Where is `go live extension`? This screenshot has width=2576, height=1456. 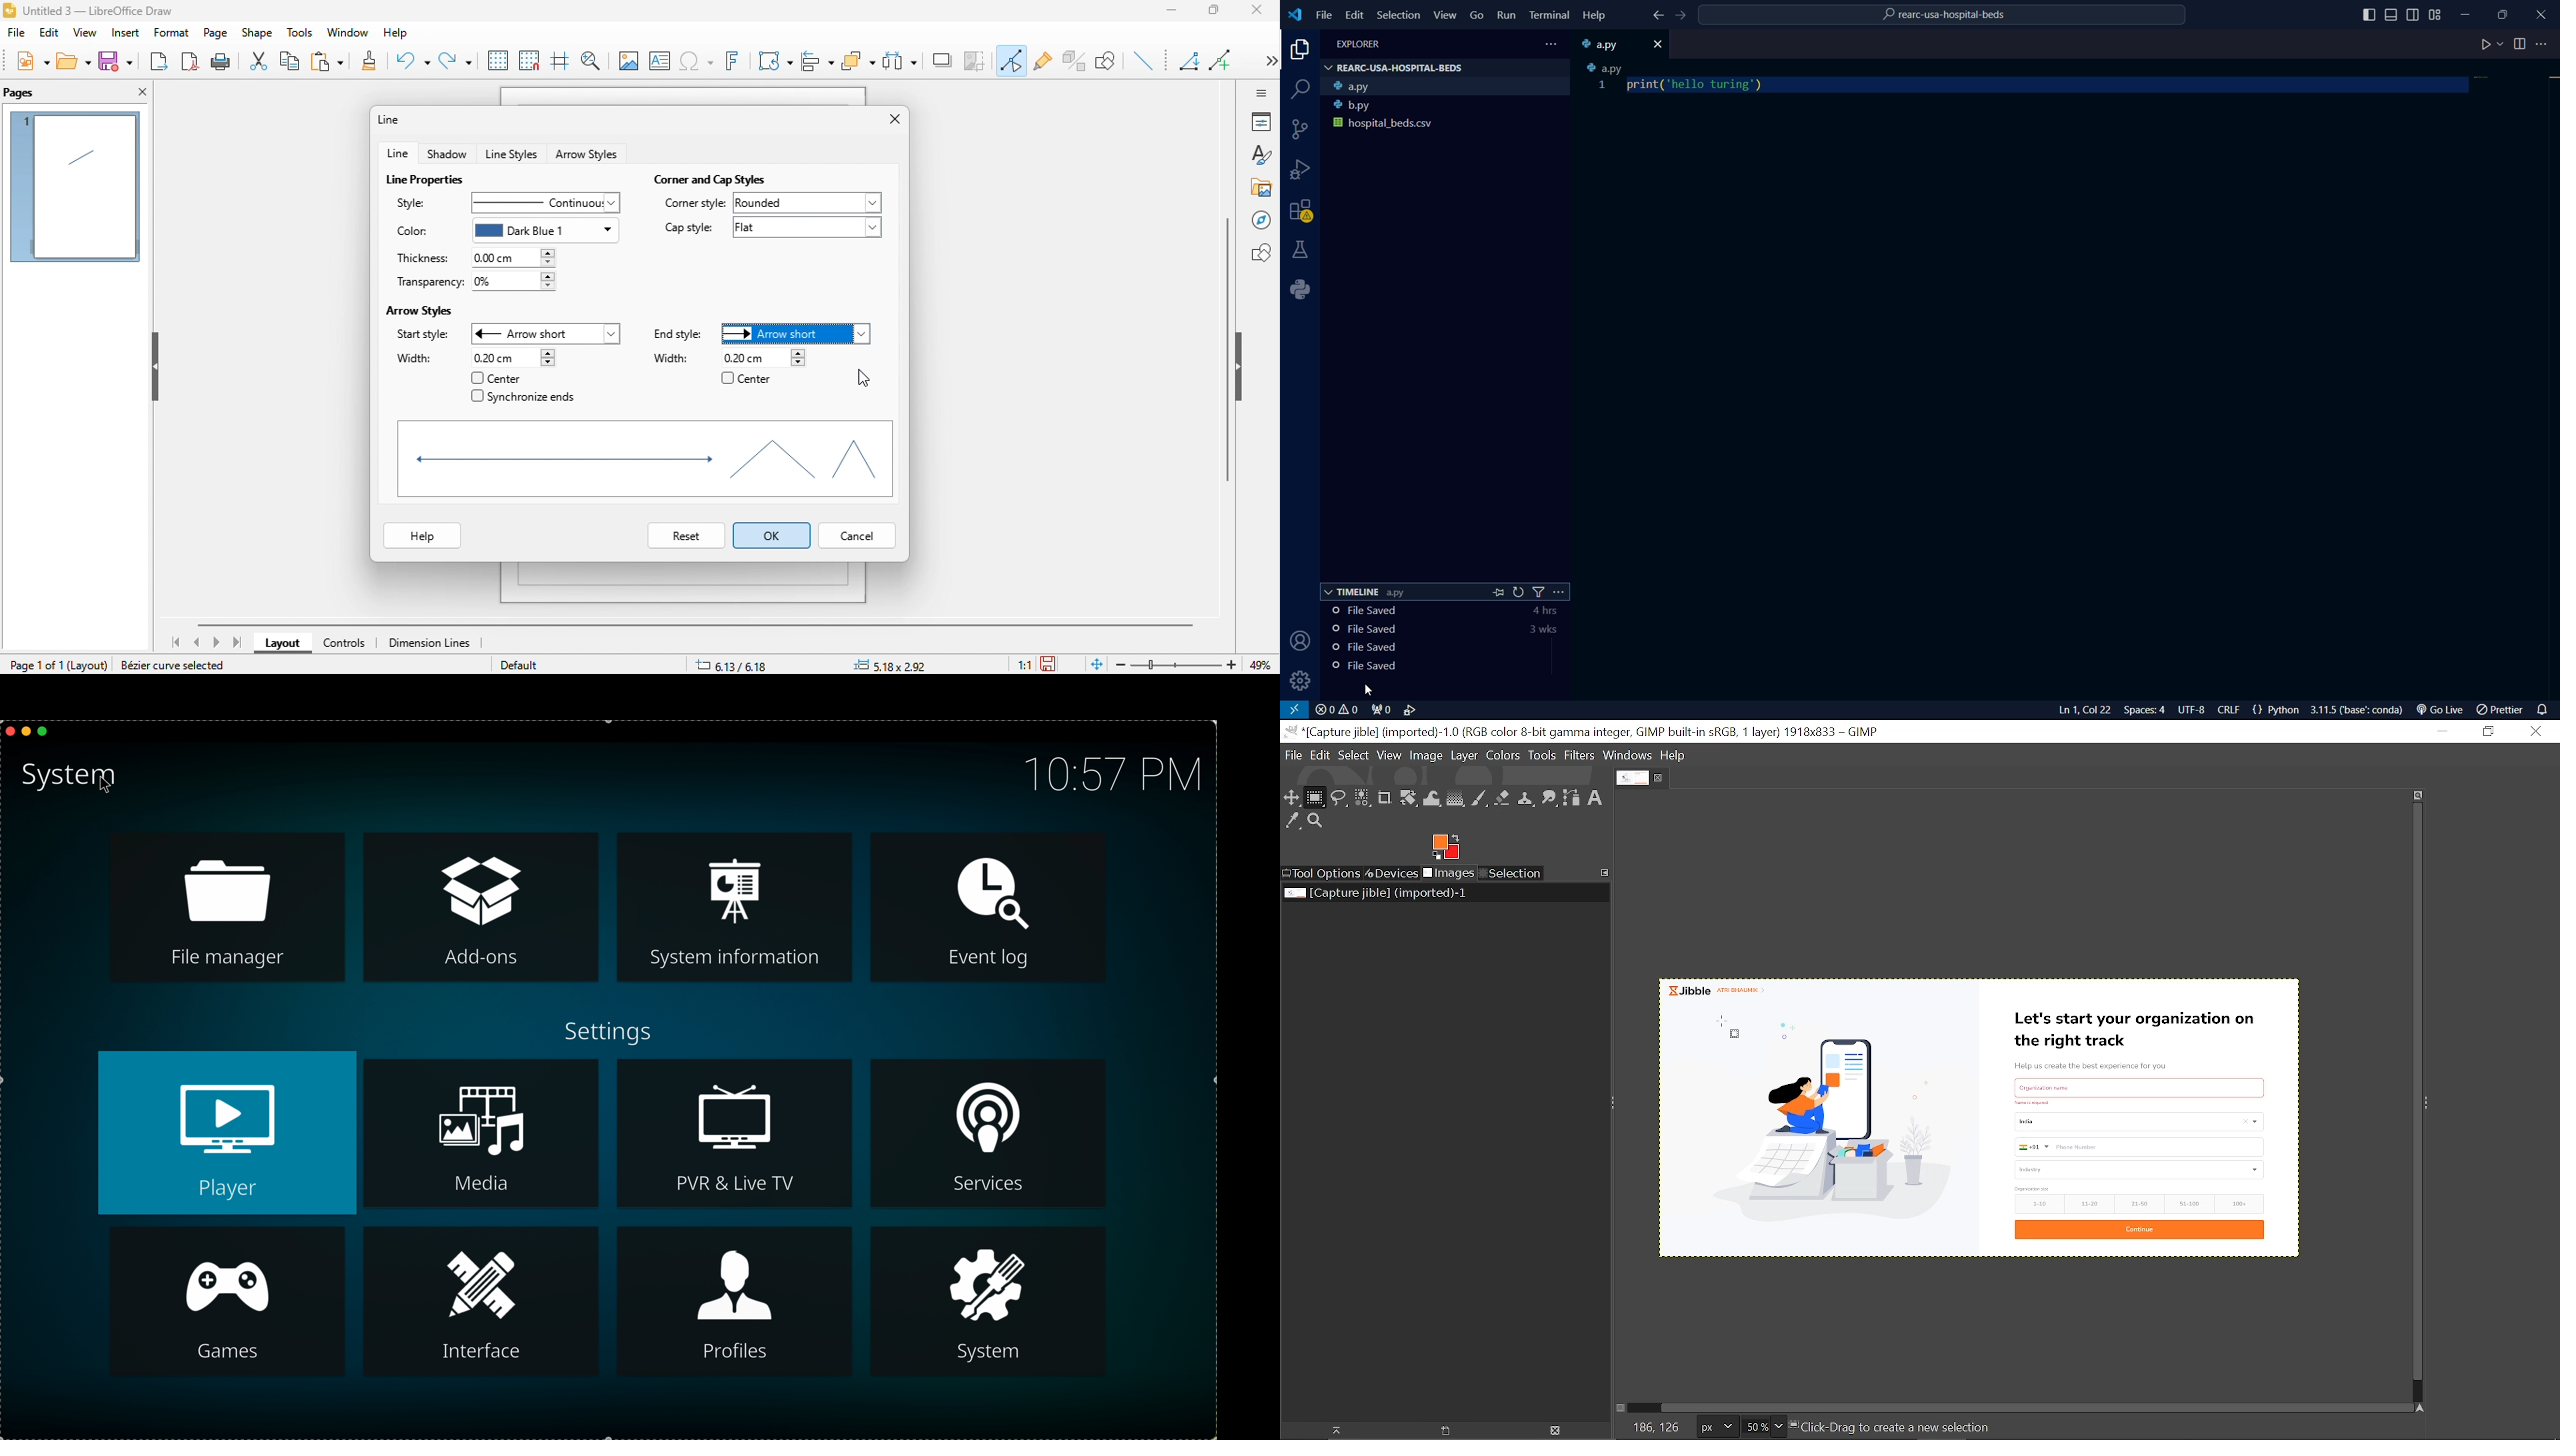
go live extension is located at coordinates (2438, 710).